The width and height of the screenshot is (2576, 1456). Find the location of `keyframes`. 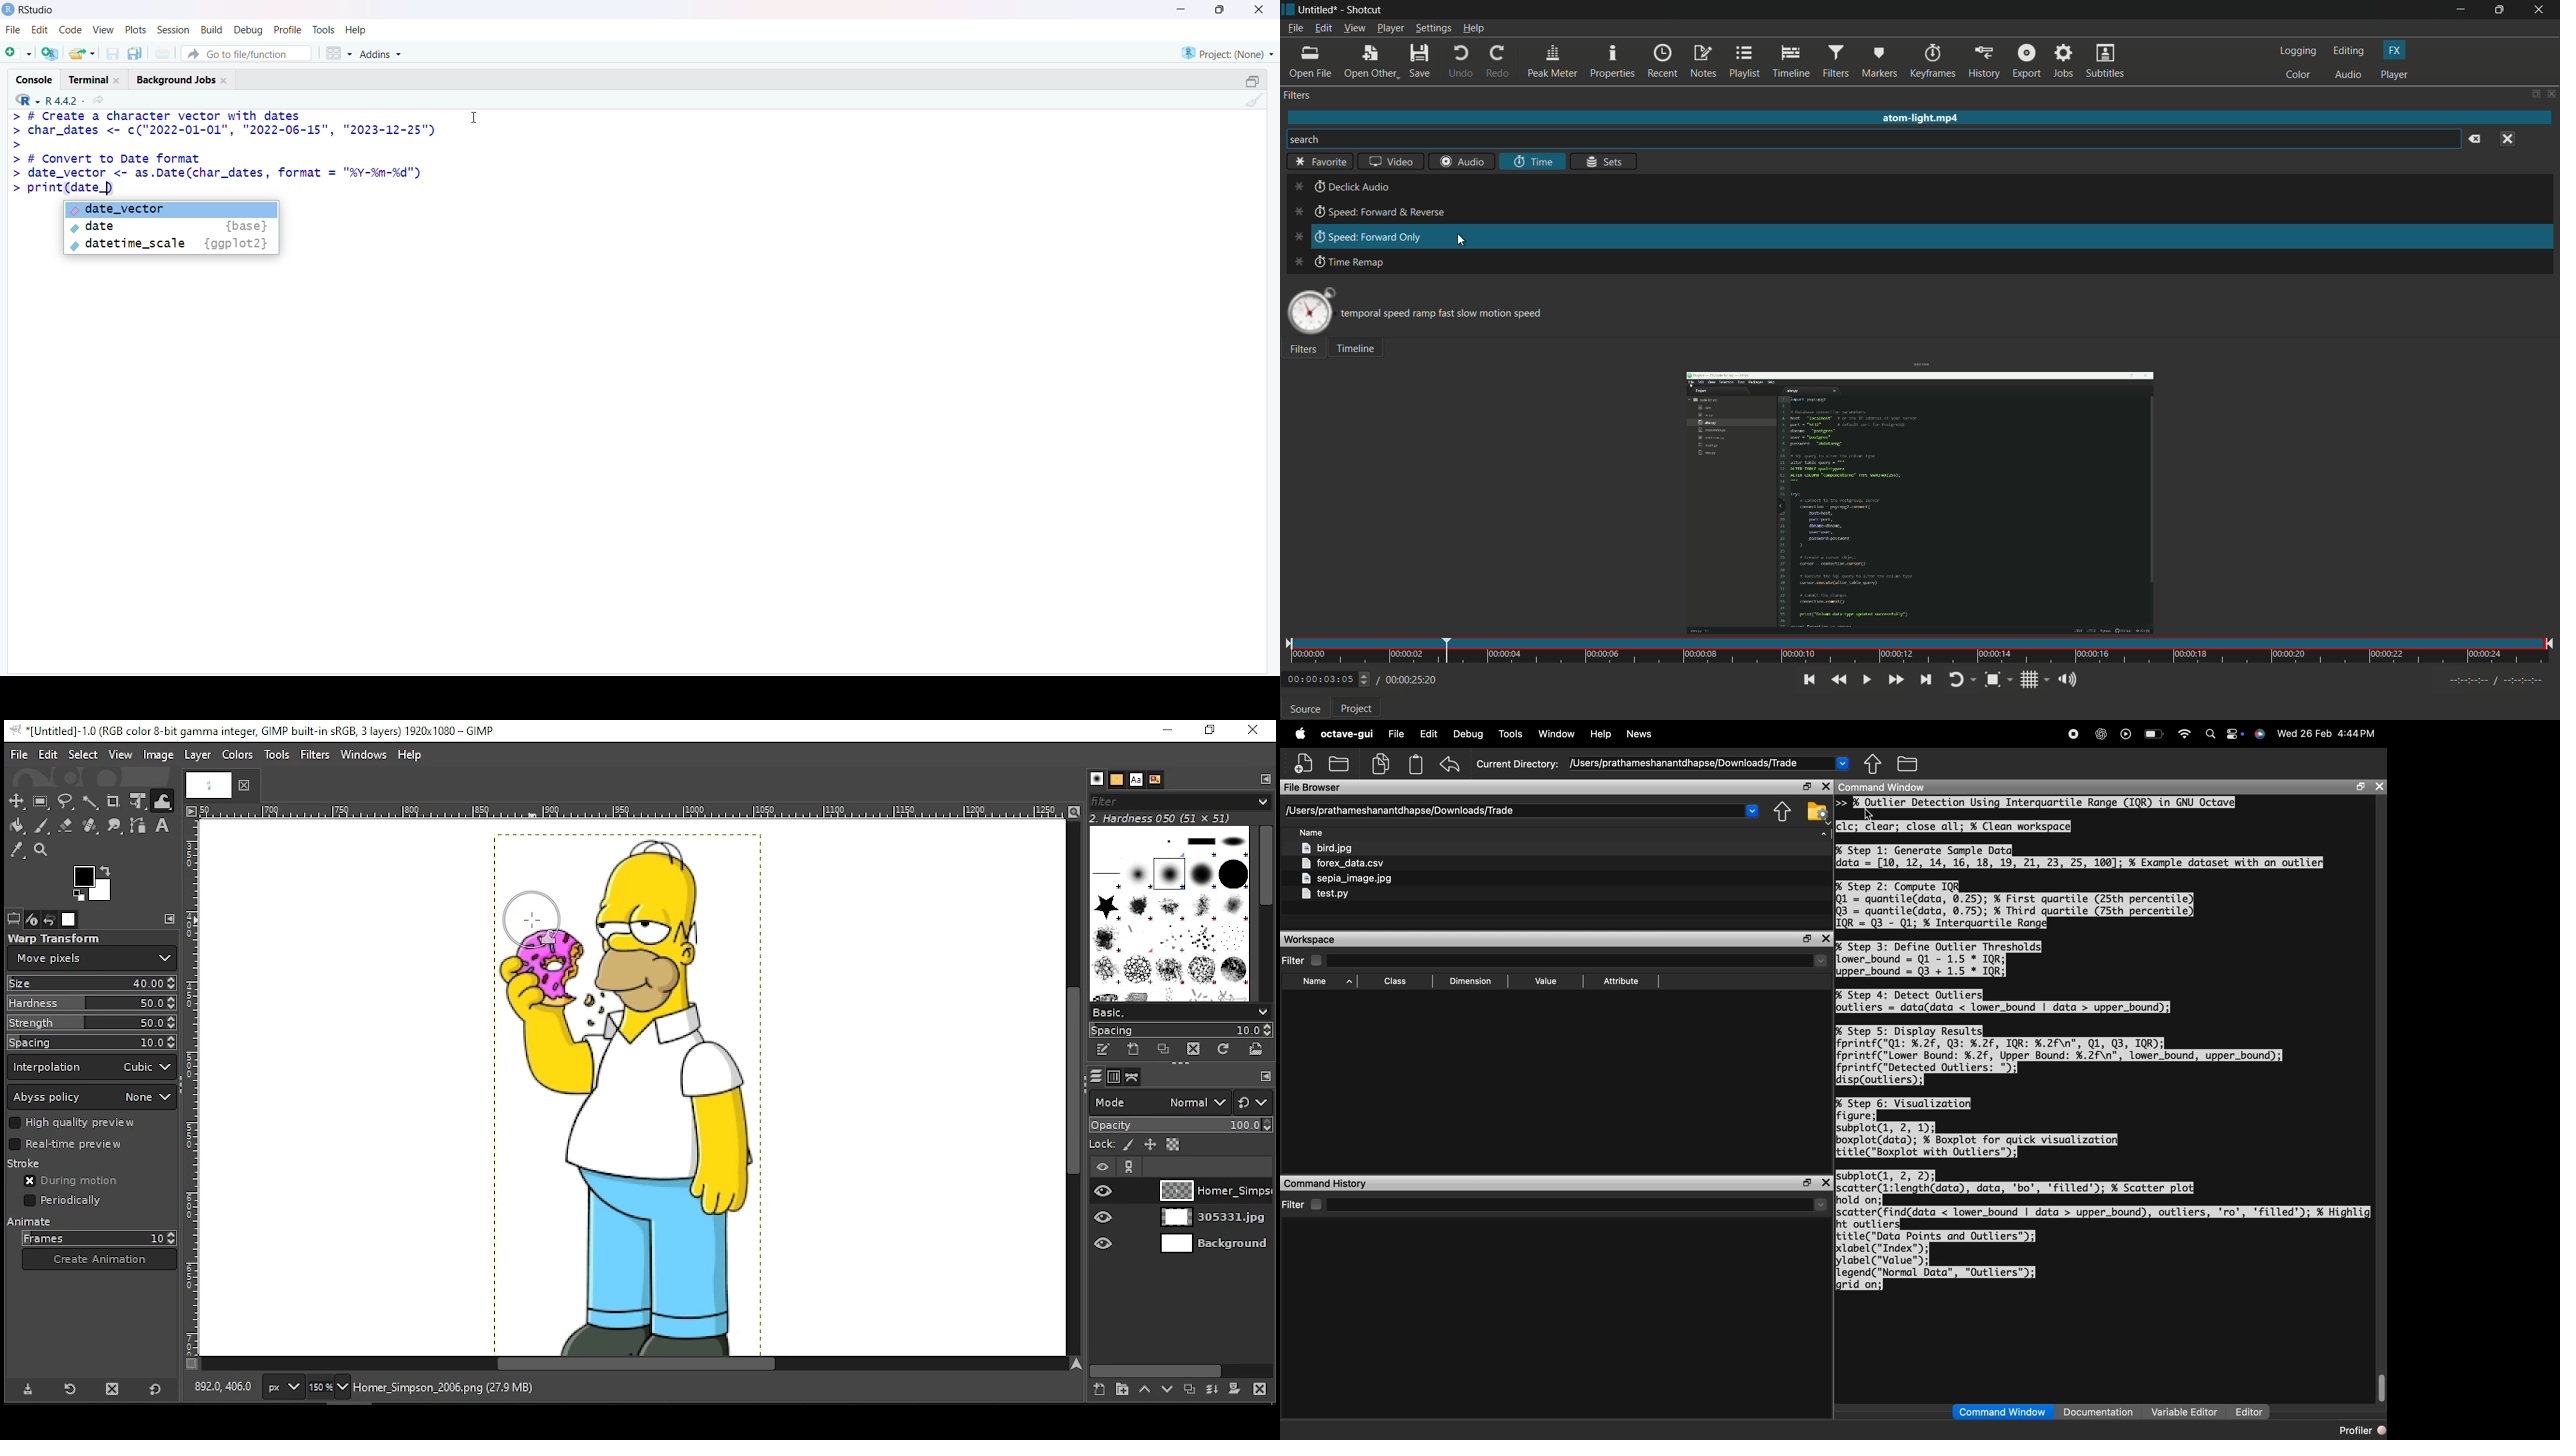

keyframes is located at coordinates (1933, 61).